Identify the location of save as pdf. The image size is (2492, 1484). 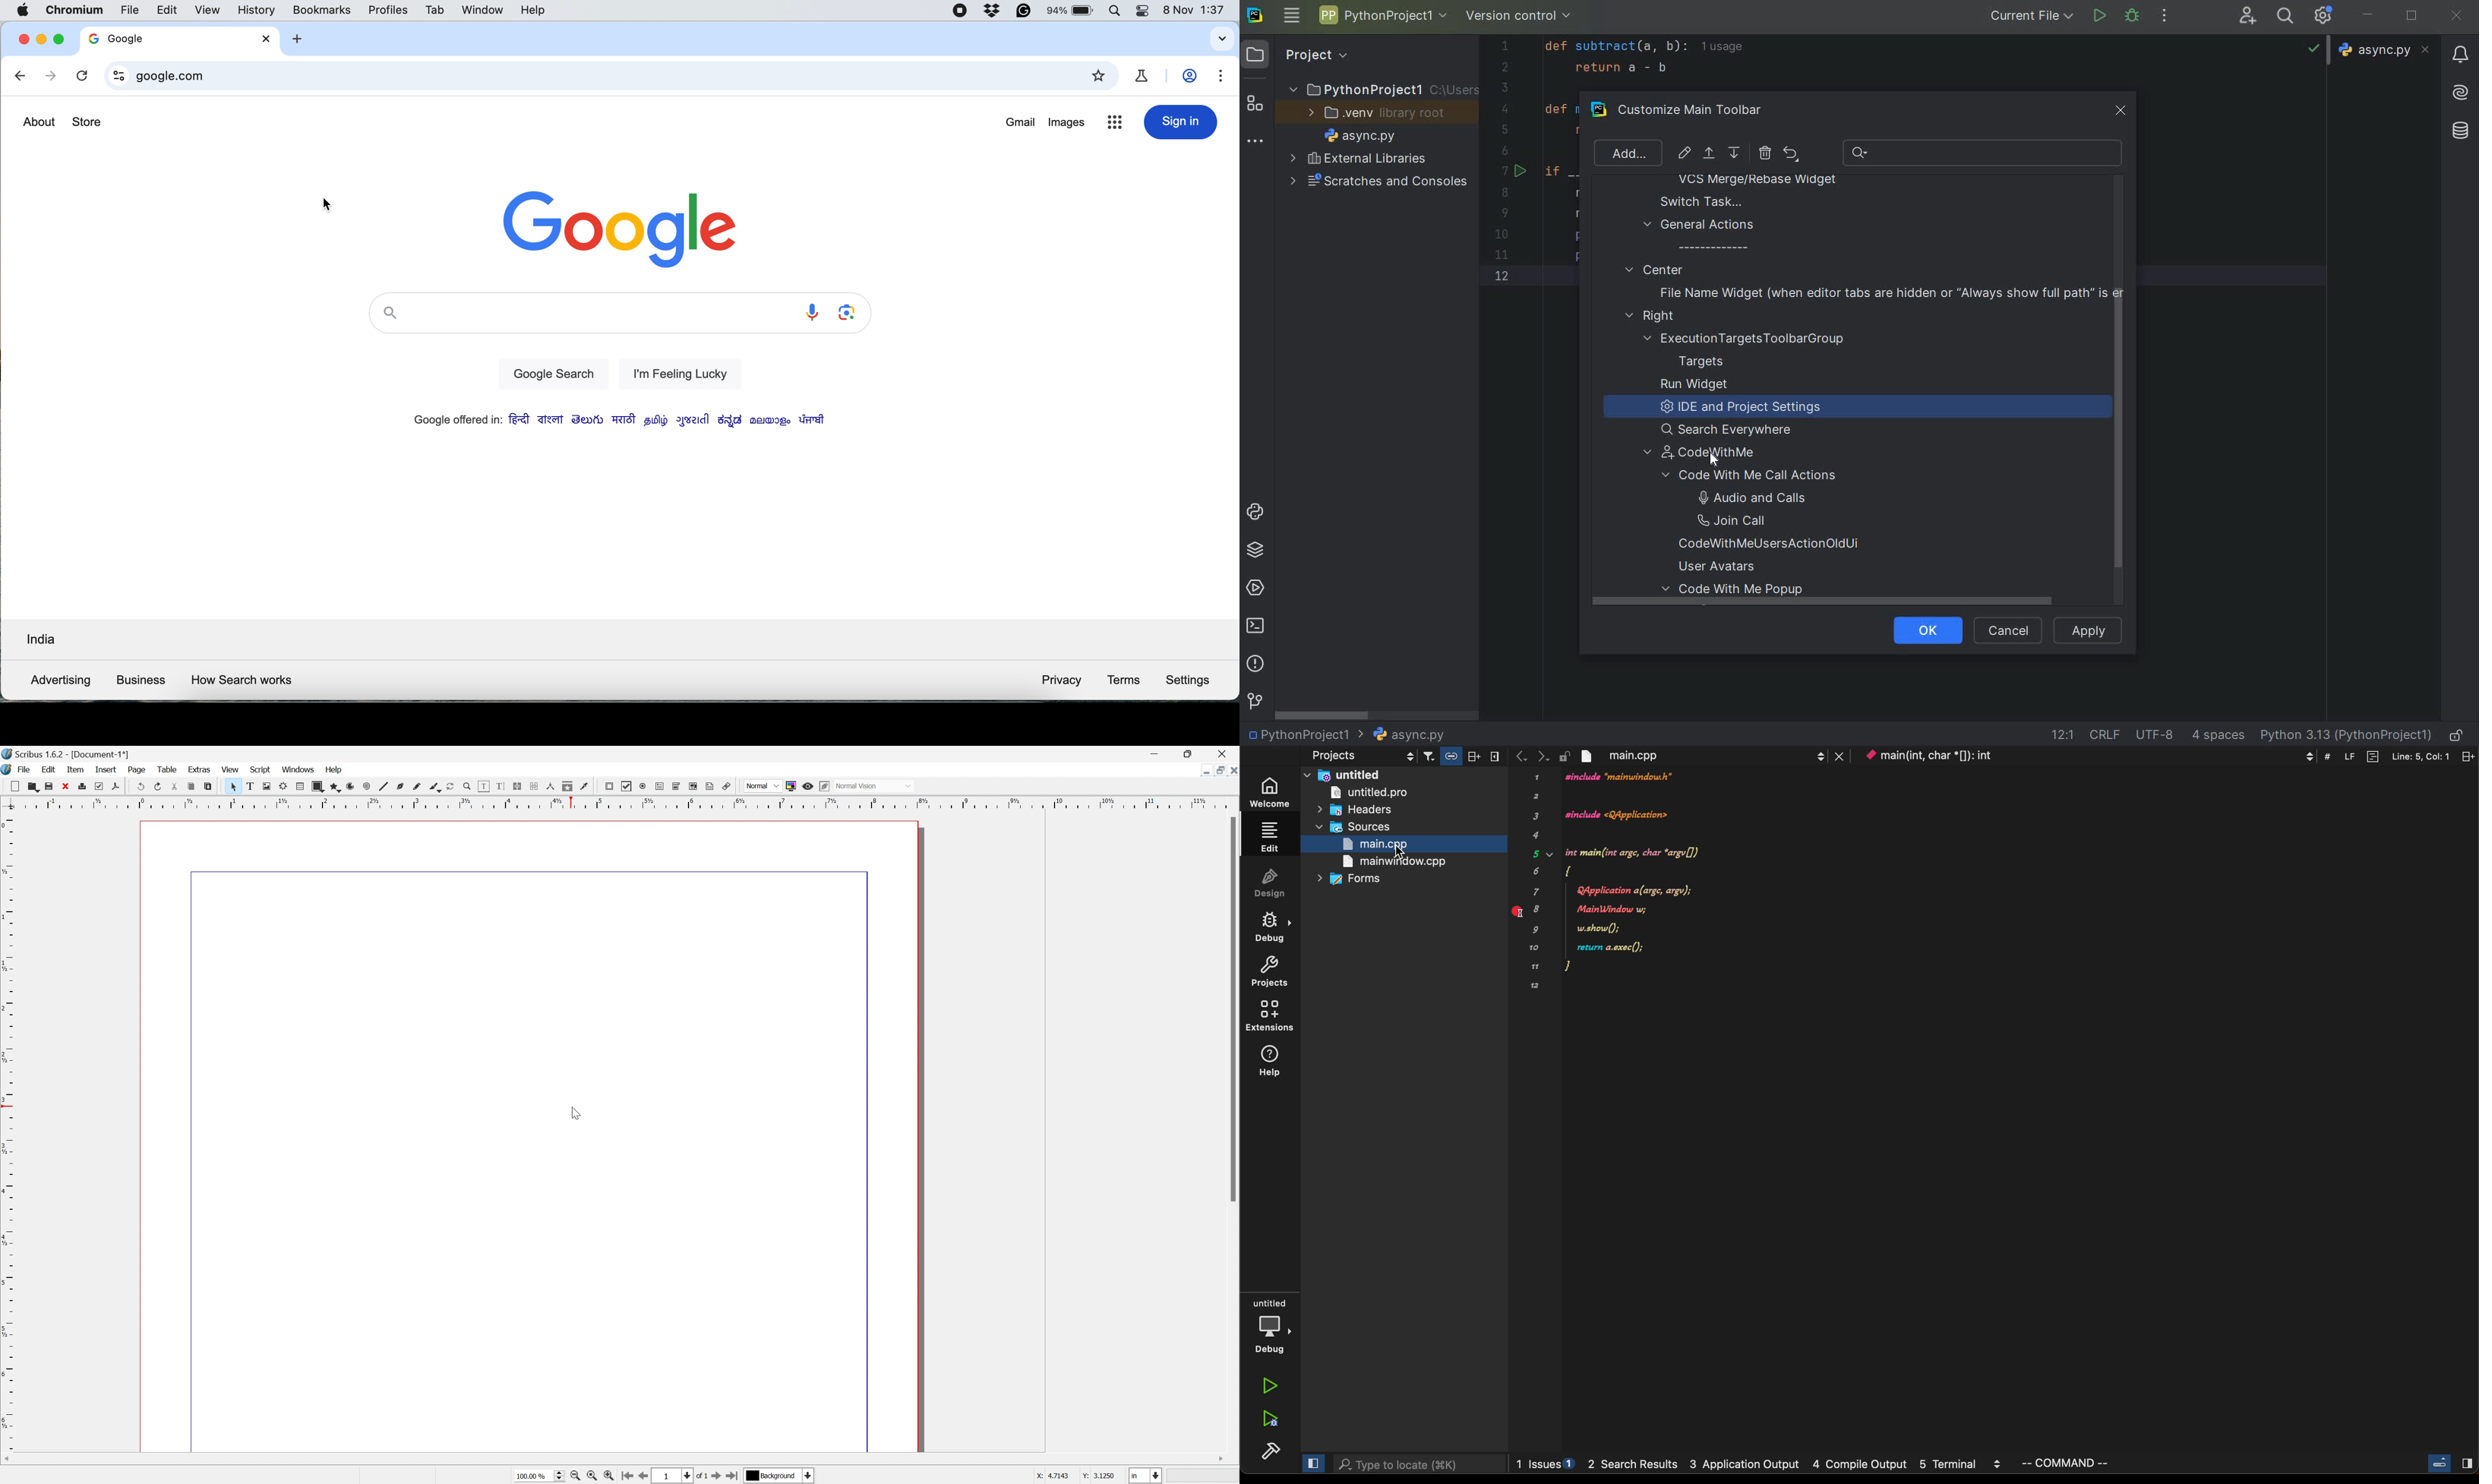
(116, 787).